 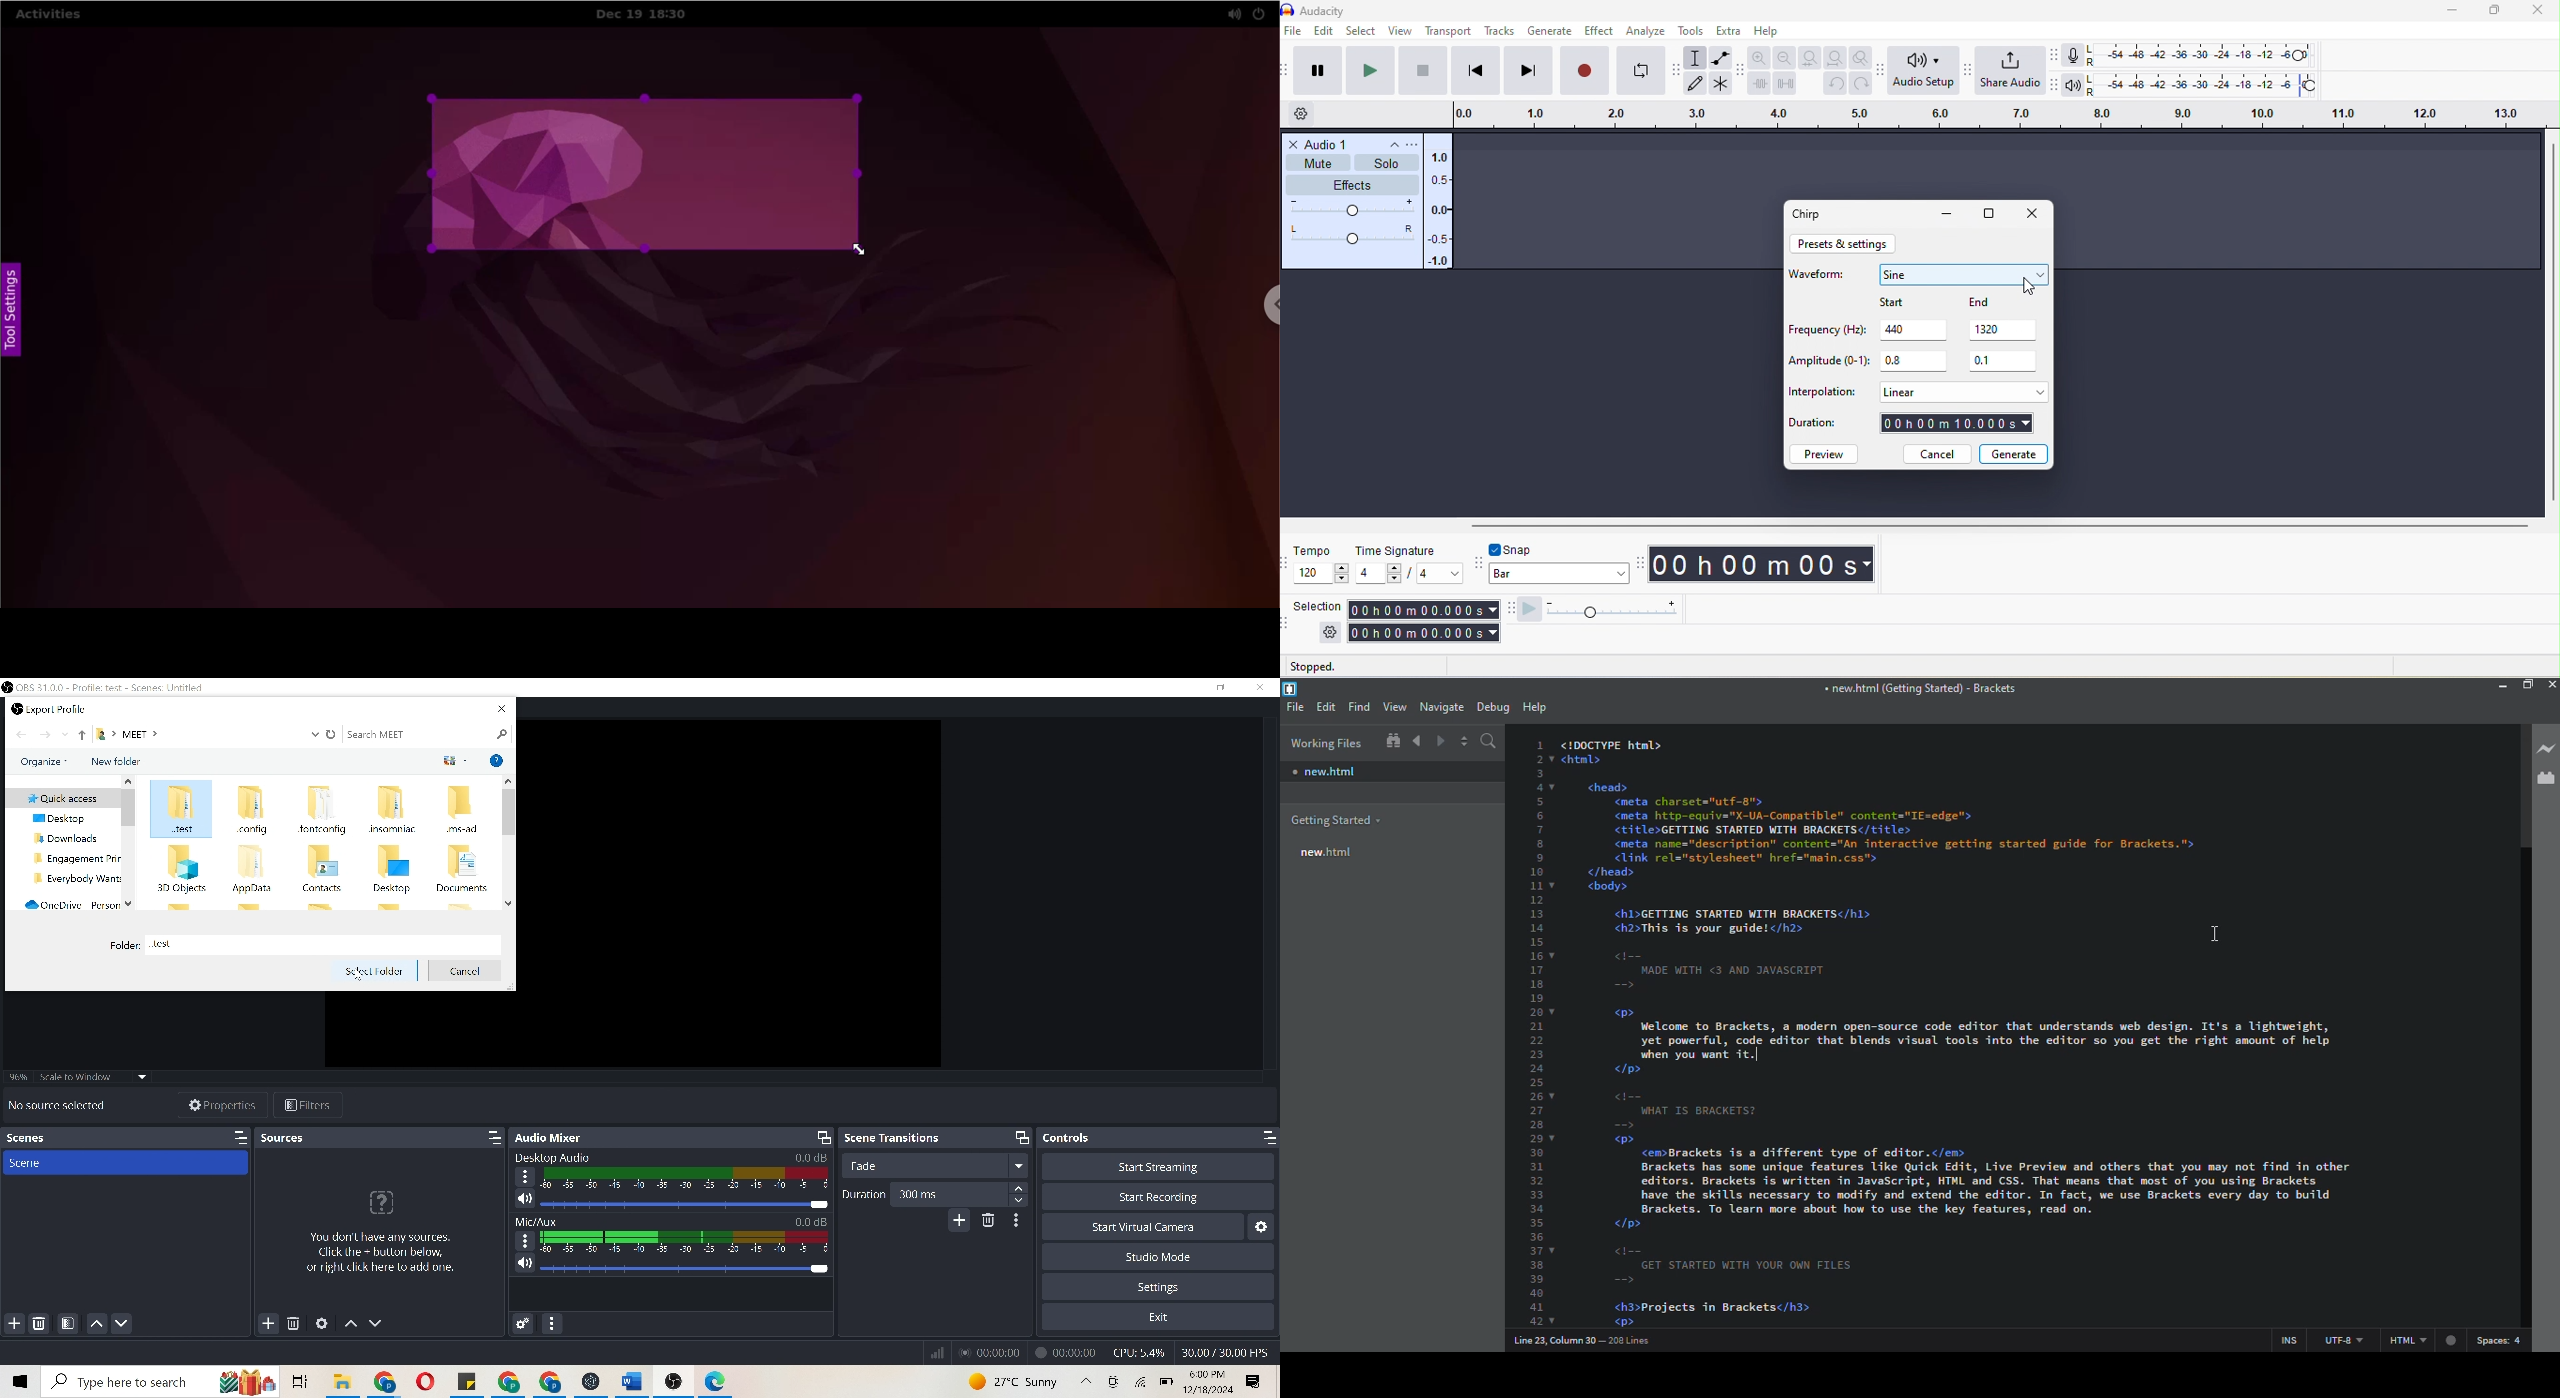 I want to click on close, so click(x=1294, y=144).